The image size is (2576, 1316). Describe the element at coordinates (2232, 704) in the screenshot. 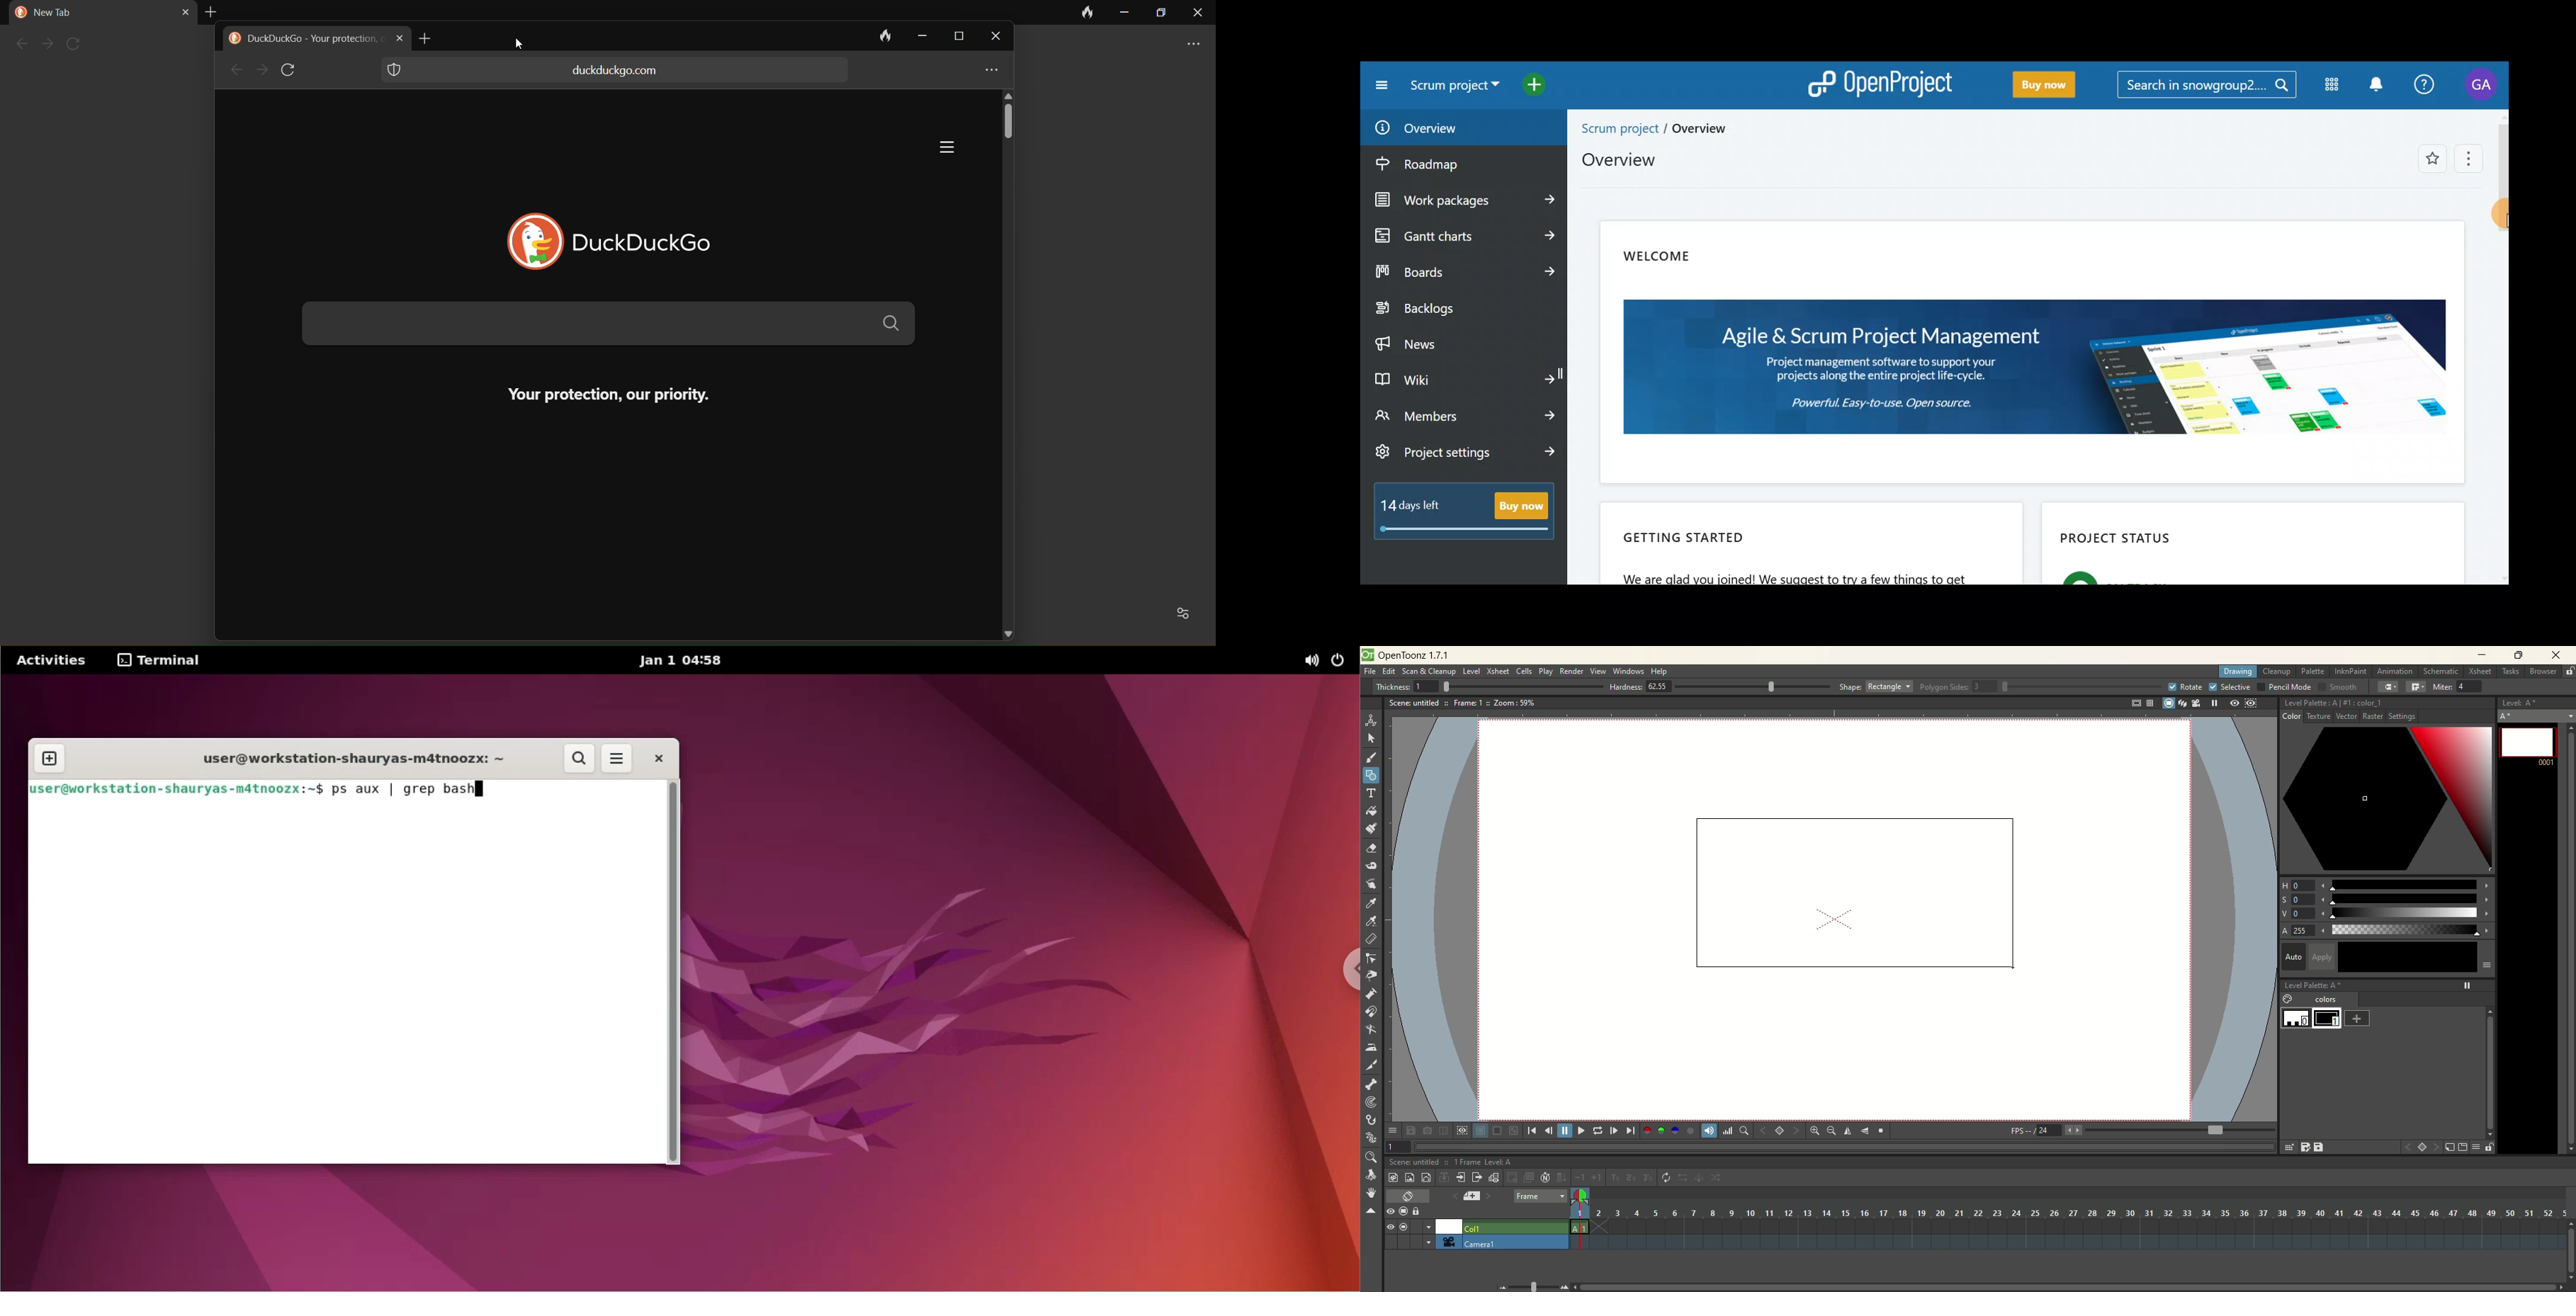

I see `preview` at that location.